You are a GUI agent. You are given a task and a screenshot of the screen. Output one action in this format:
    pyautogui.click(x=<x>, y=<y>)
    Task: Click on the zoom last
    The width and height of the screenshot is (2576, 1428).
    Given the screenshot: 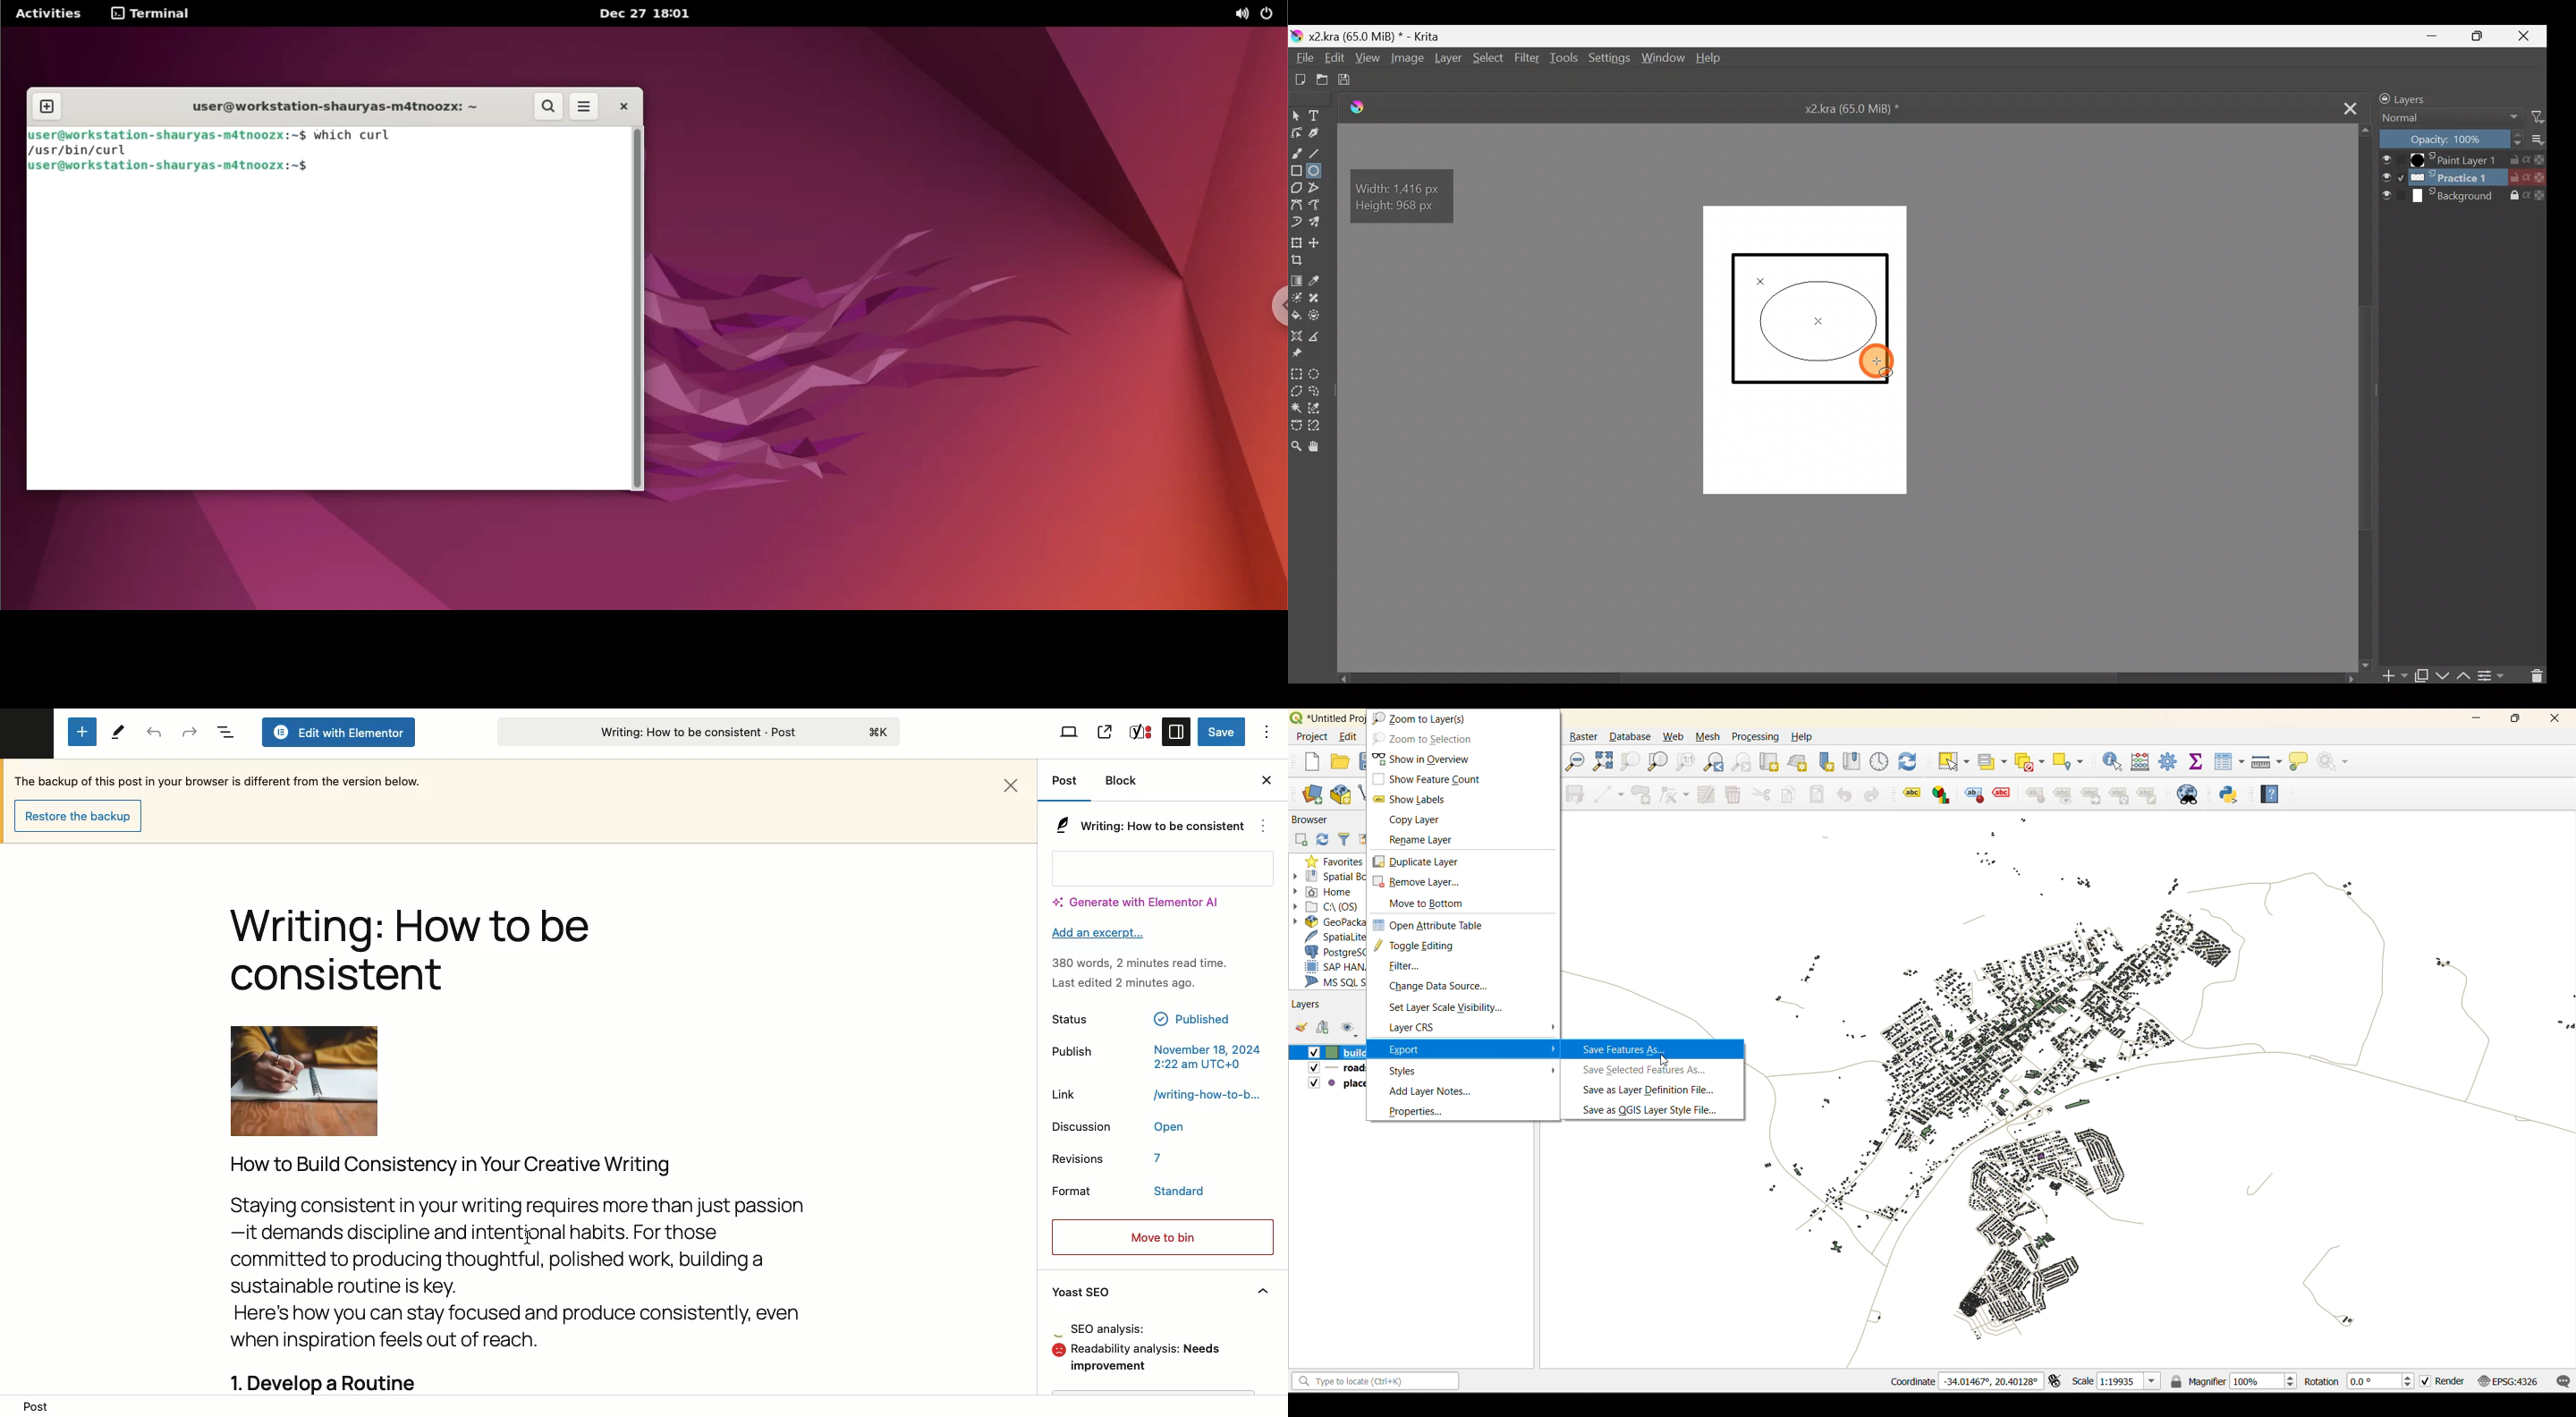 What is the action you would take?
    pyautogui.click(x=1715, y=763)
    